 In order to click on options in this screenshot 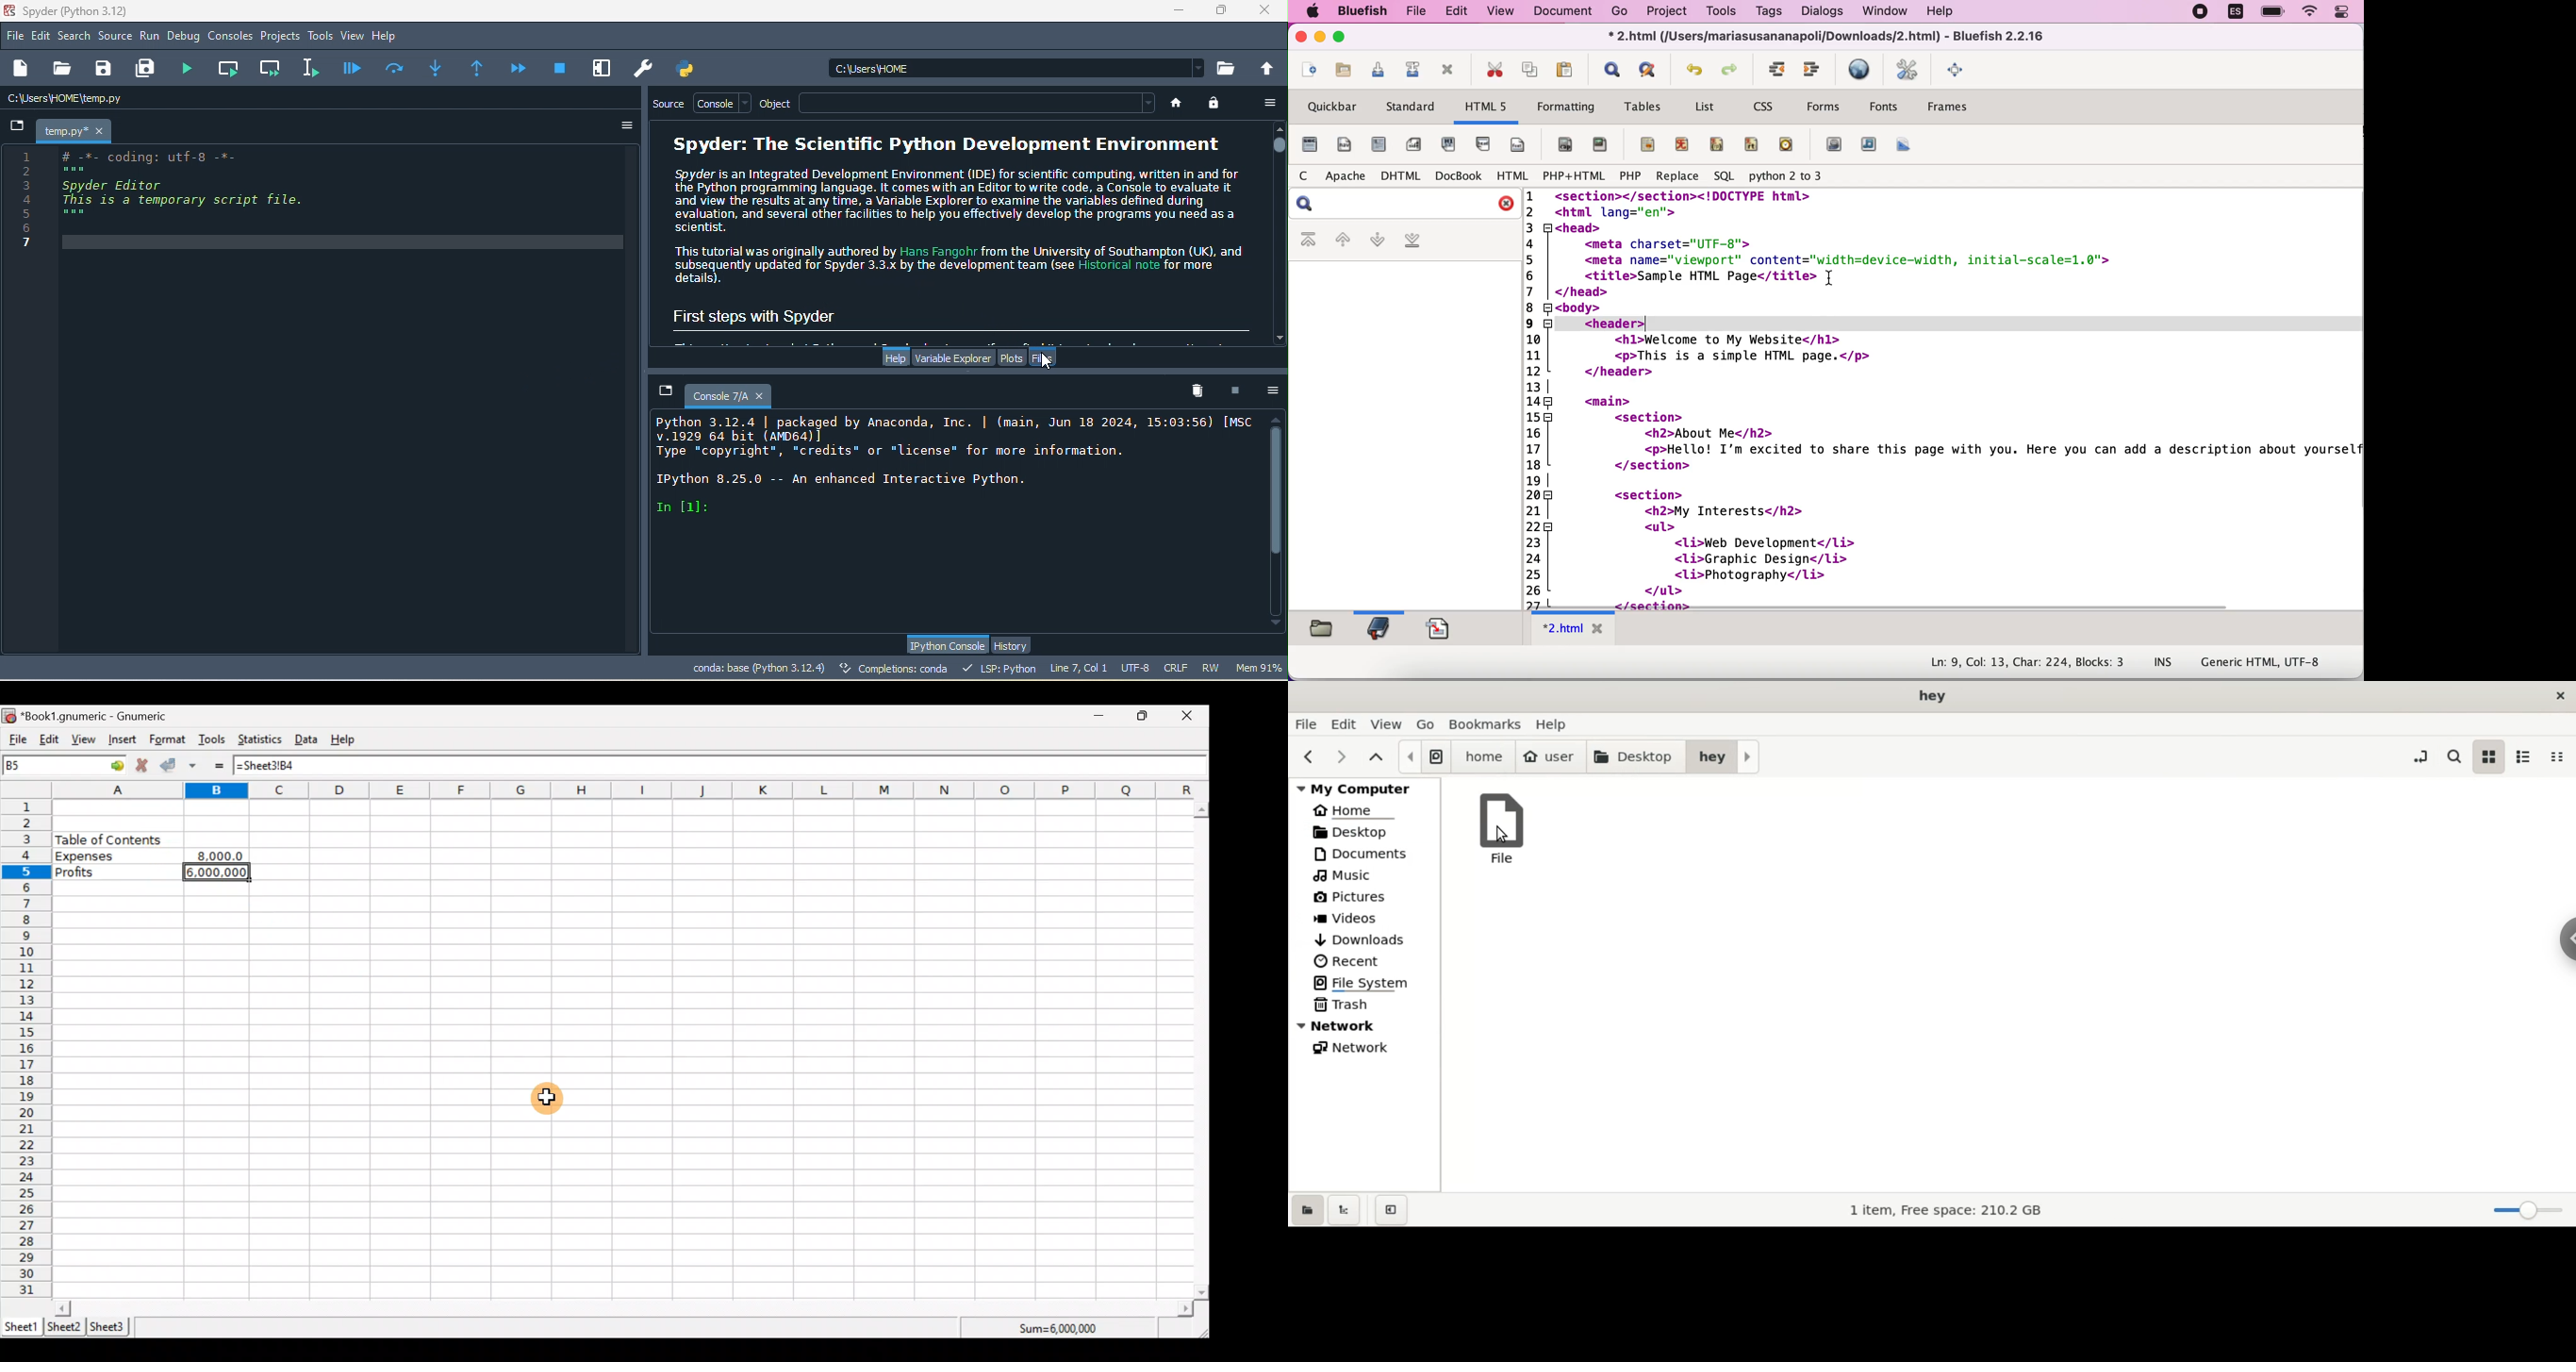, I will do `click(1274, 390)`.